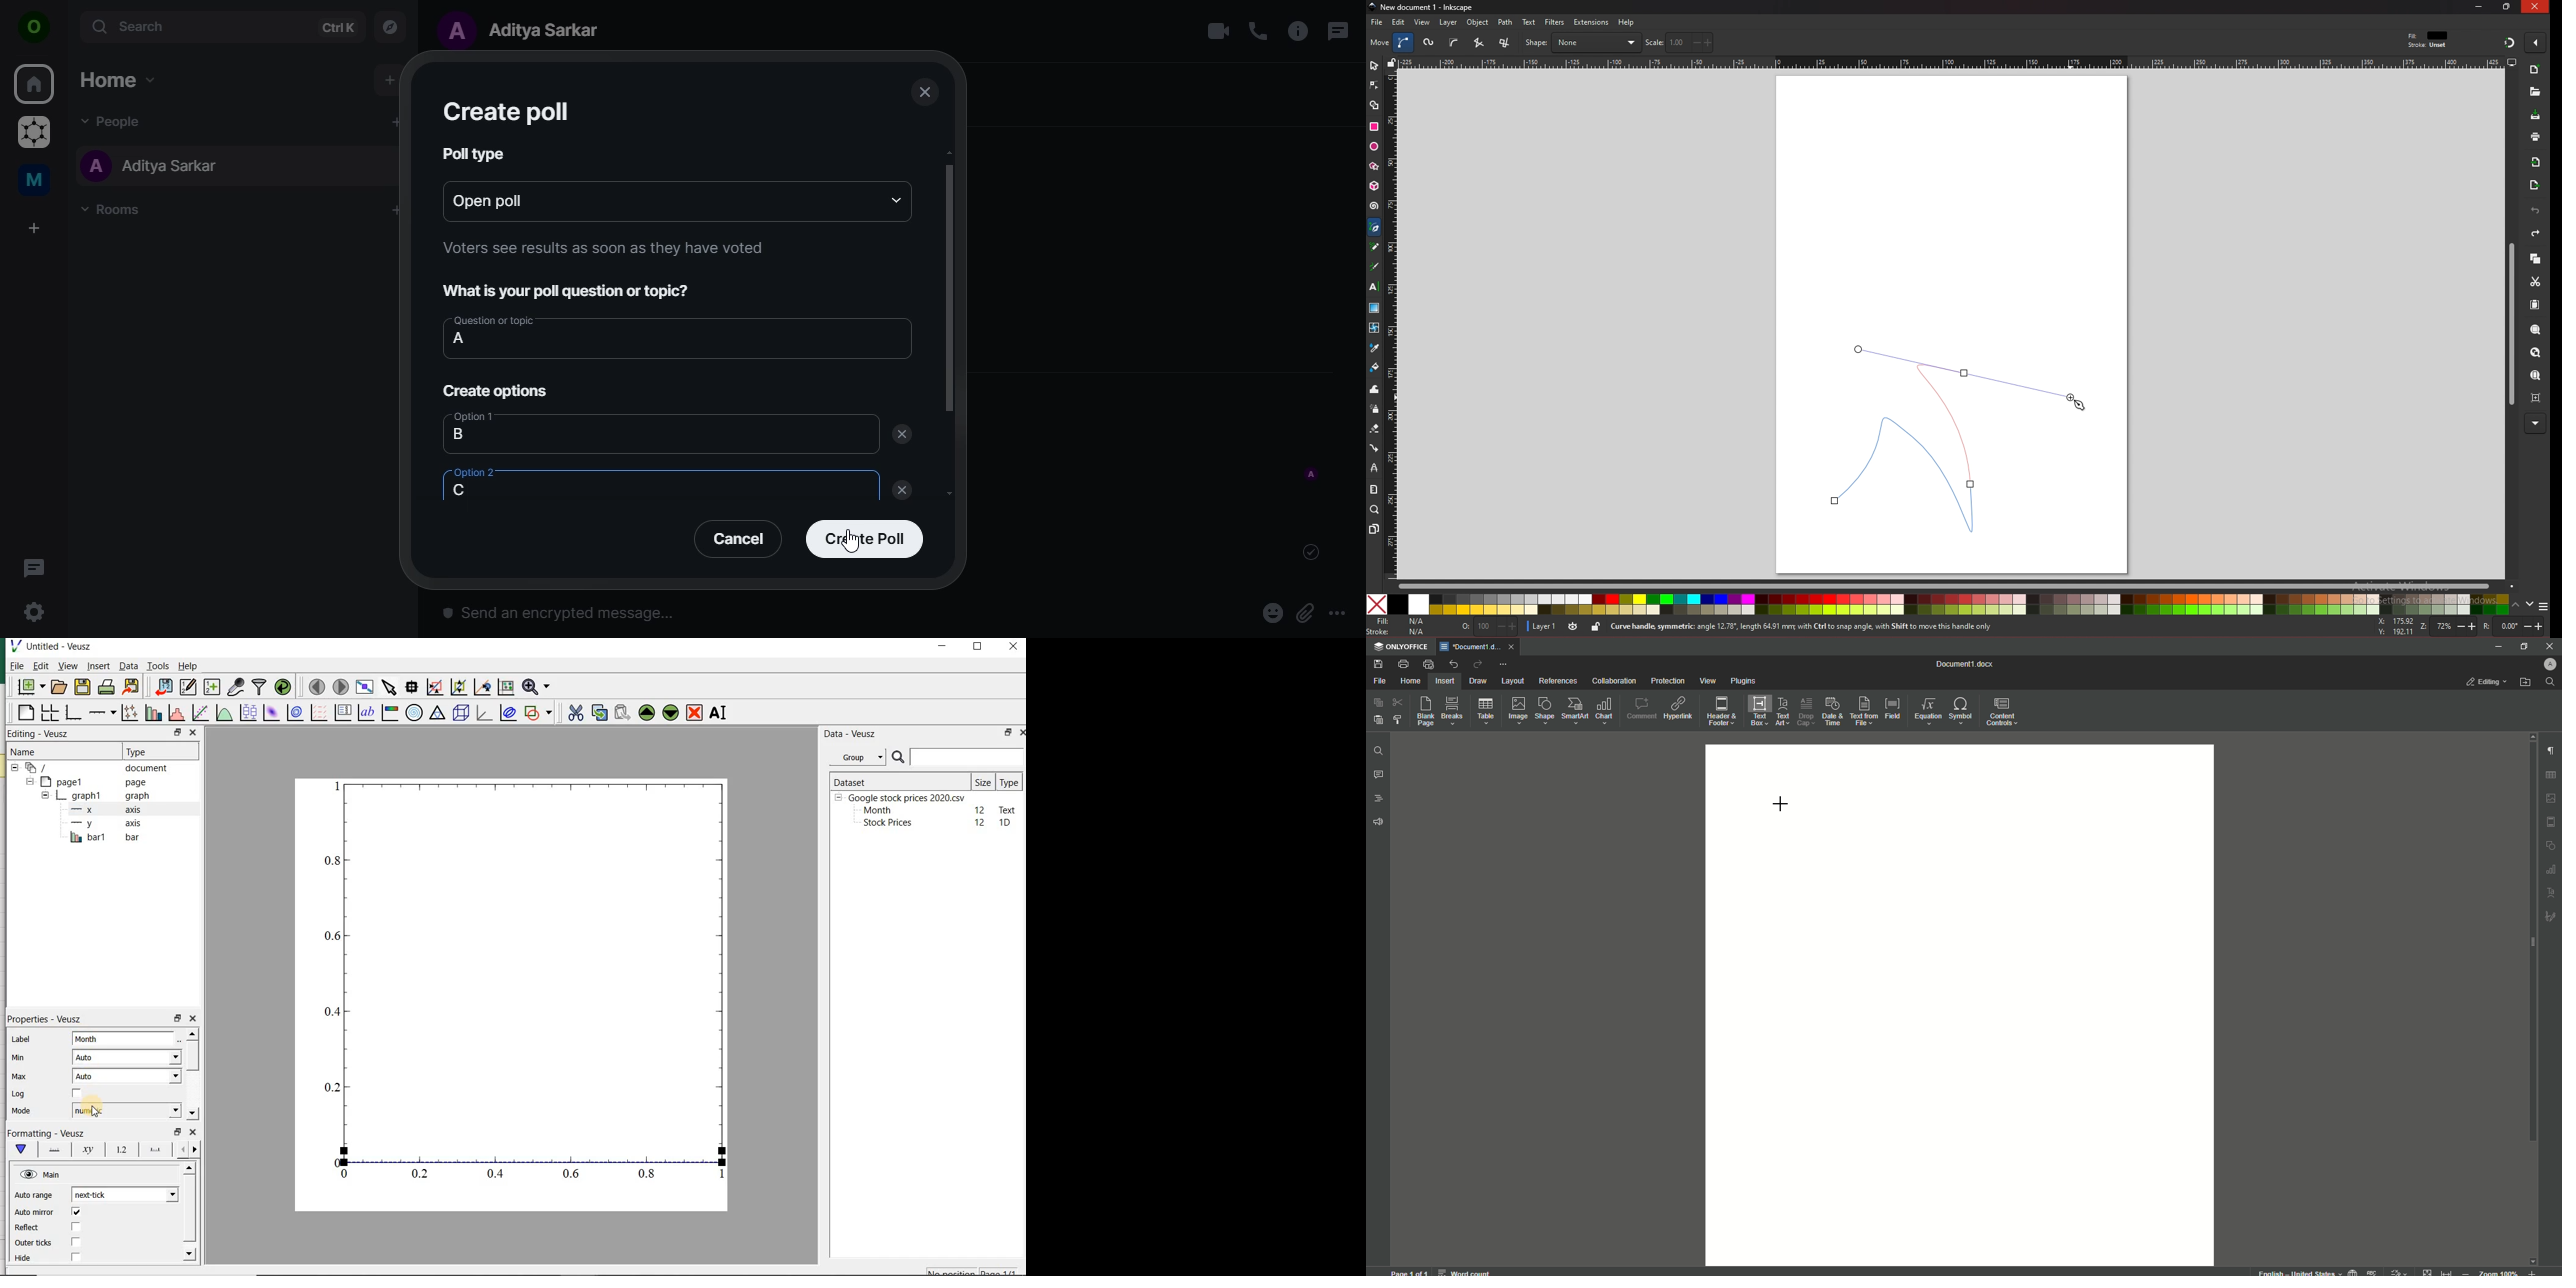 This screenshot has height=1288, width=2576. What do you see at coordinates (18, 1149) in the screenshot?
I see `main formatting` at bounding box center [18, 1149].